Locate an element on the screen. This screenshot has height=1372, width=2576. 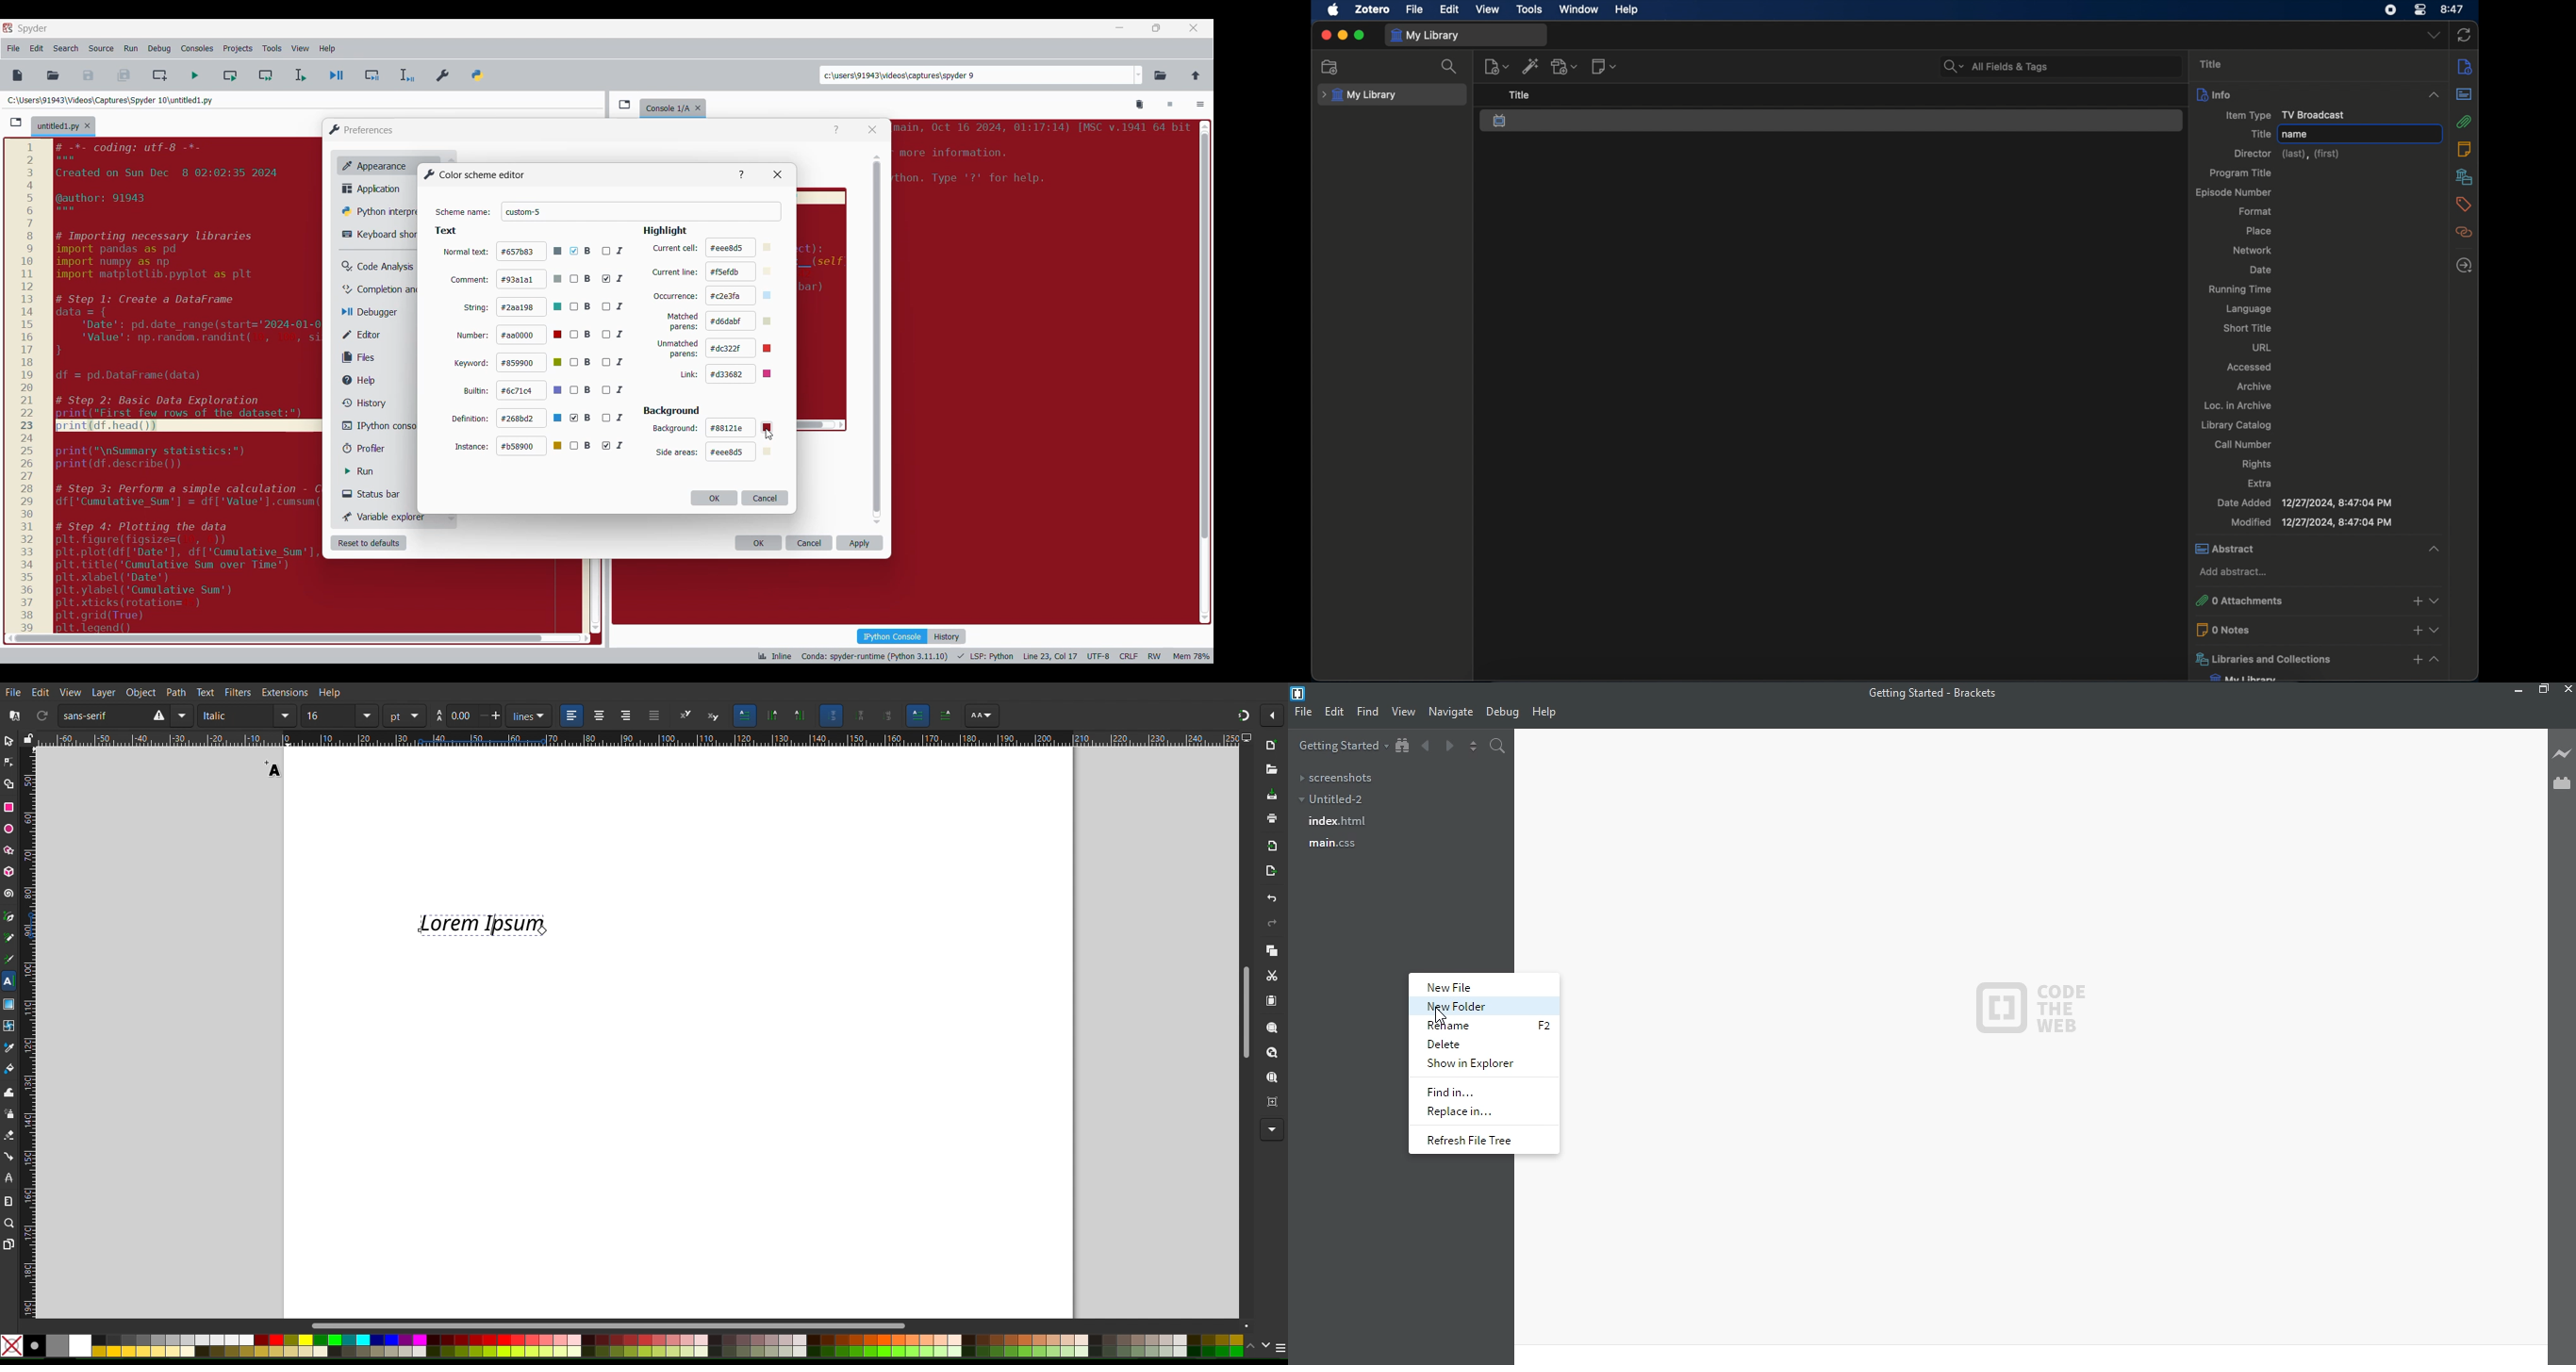
Rotate CW is located at coordinates (156, 715).